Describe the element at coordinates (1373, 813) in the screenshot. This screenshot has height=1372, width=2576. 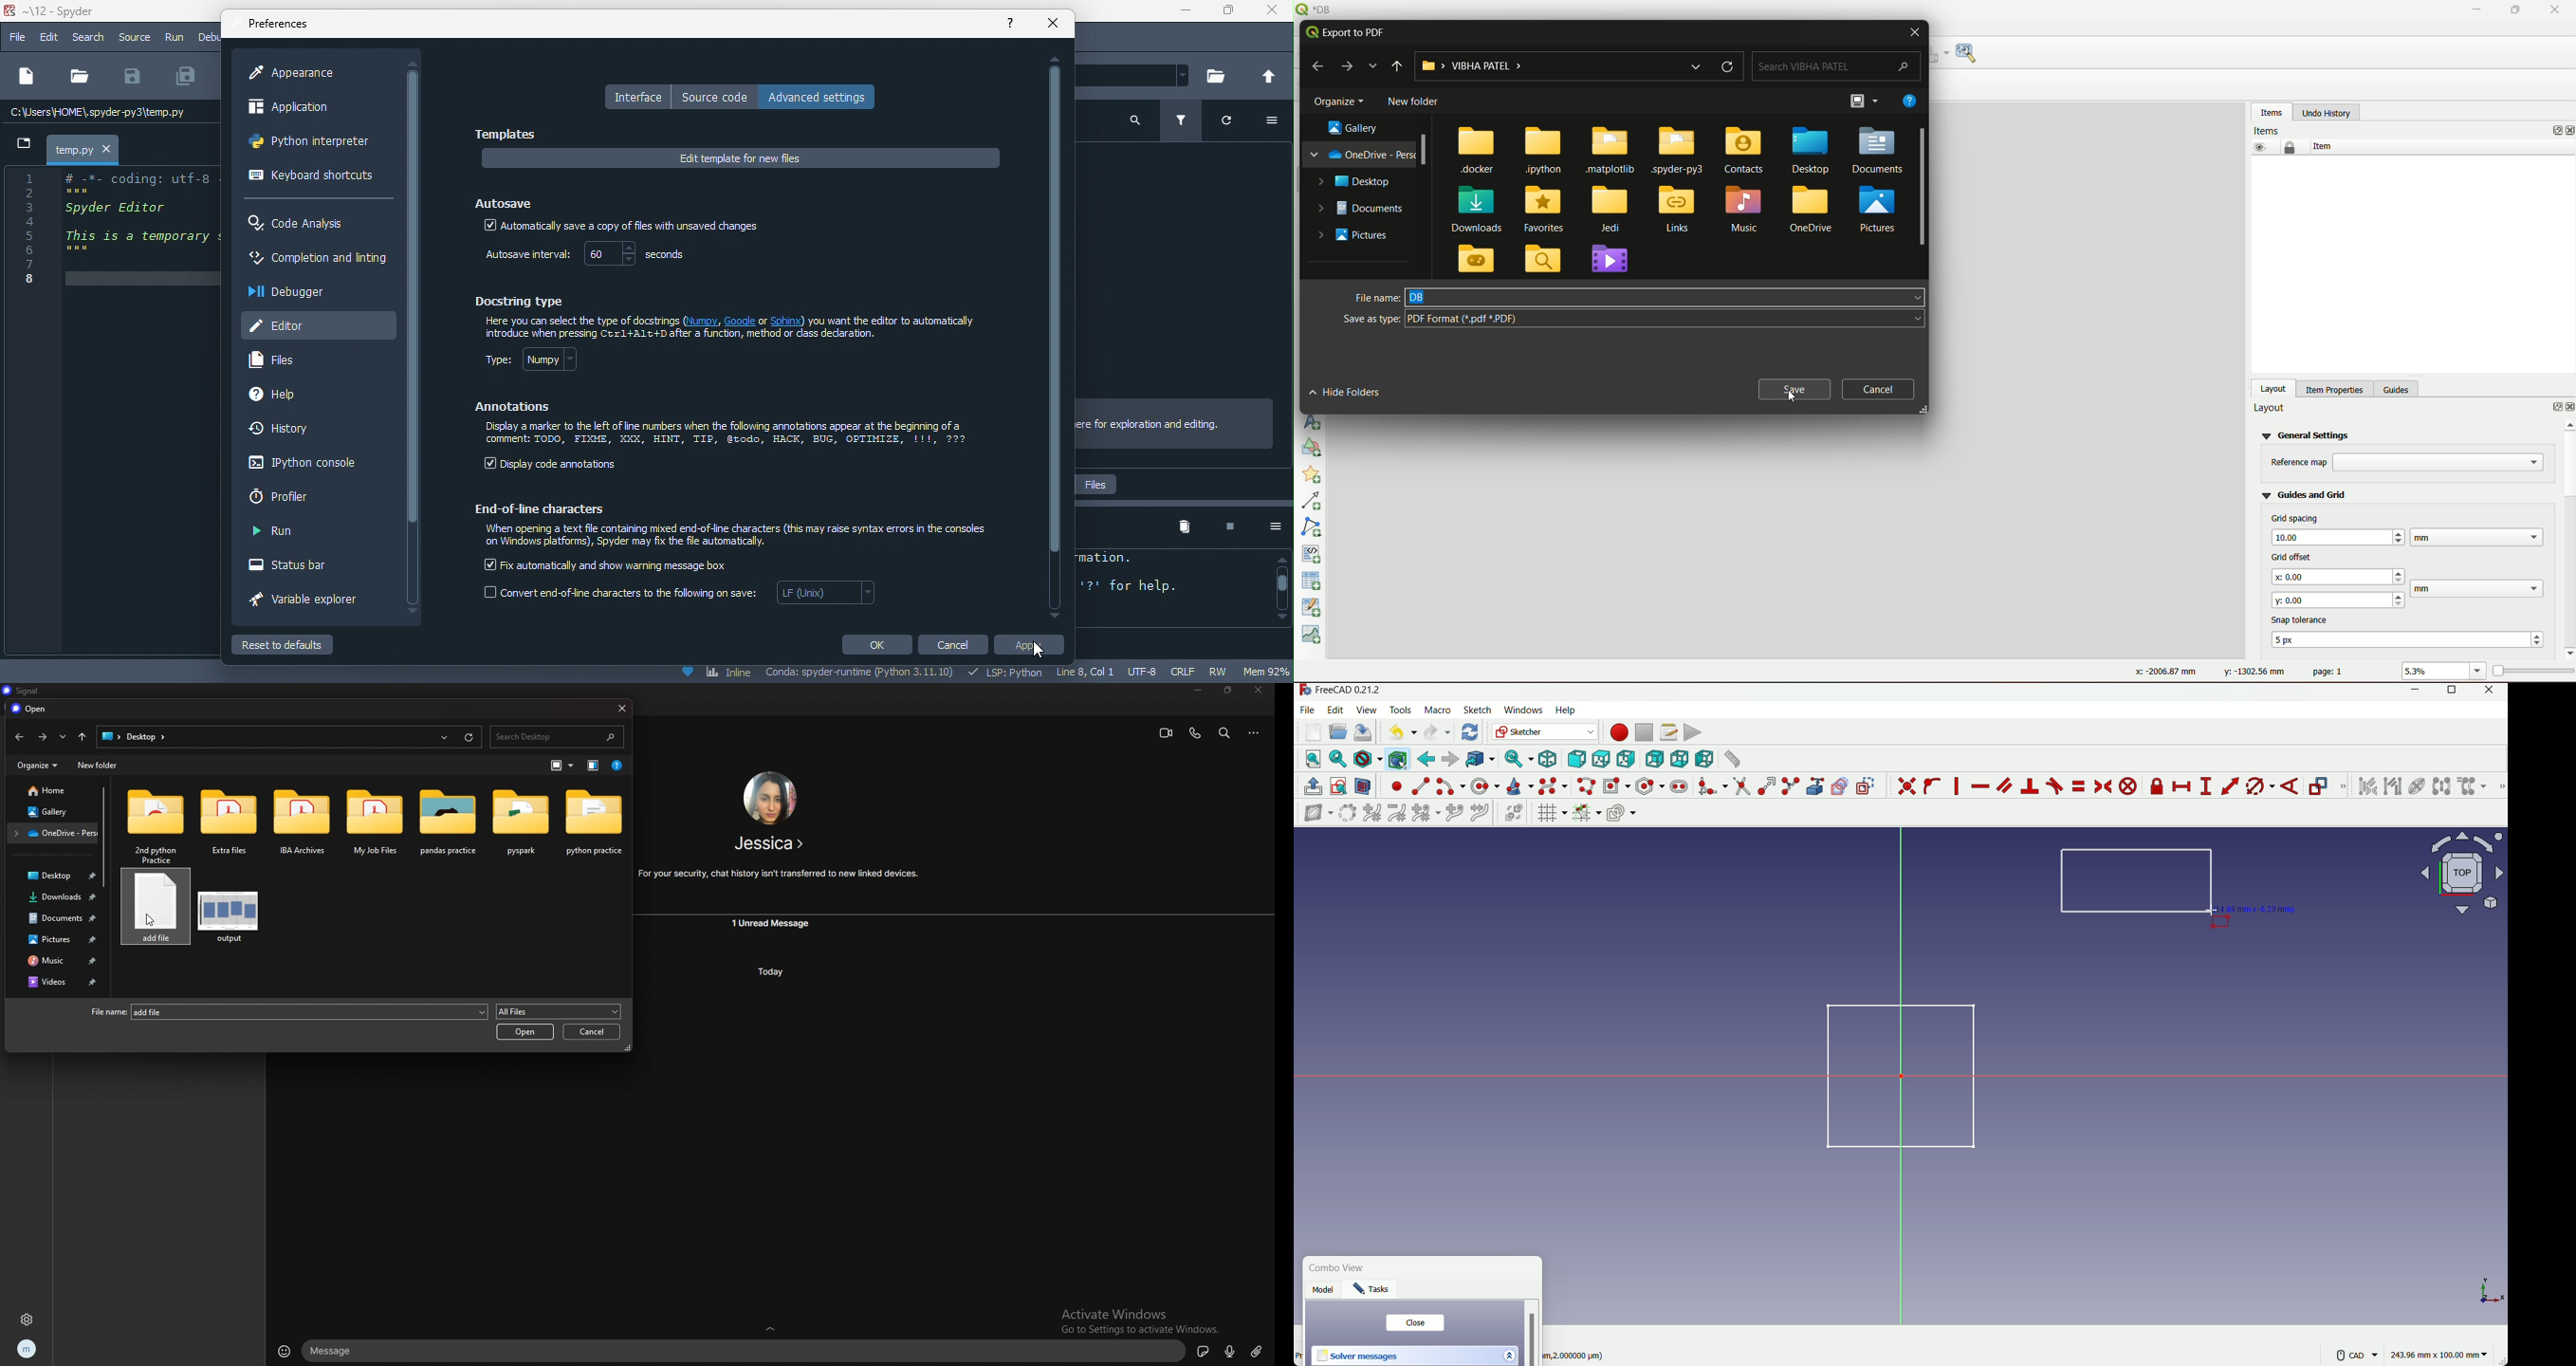
I see `increase B spiline degree` at that location.